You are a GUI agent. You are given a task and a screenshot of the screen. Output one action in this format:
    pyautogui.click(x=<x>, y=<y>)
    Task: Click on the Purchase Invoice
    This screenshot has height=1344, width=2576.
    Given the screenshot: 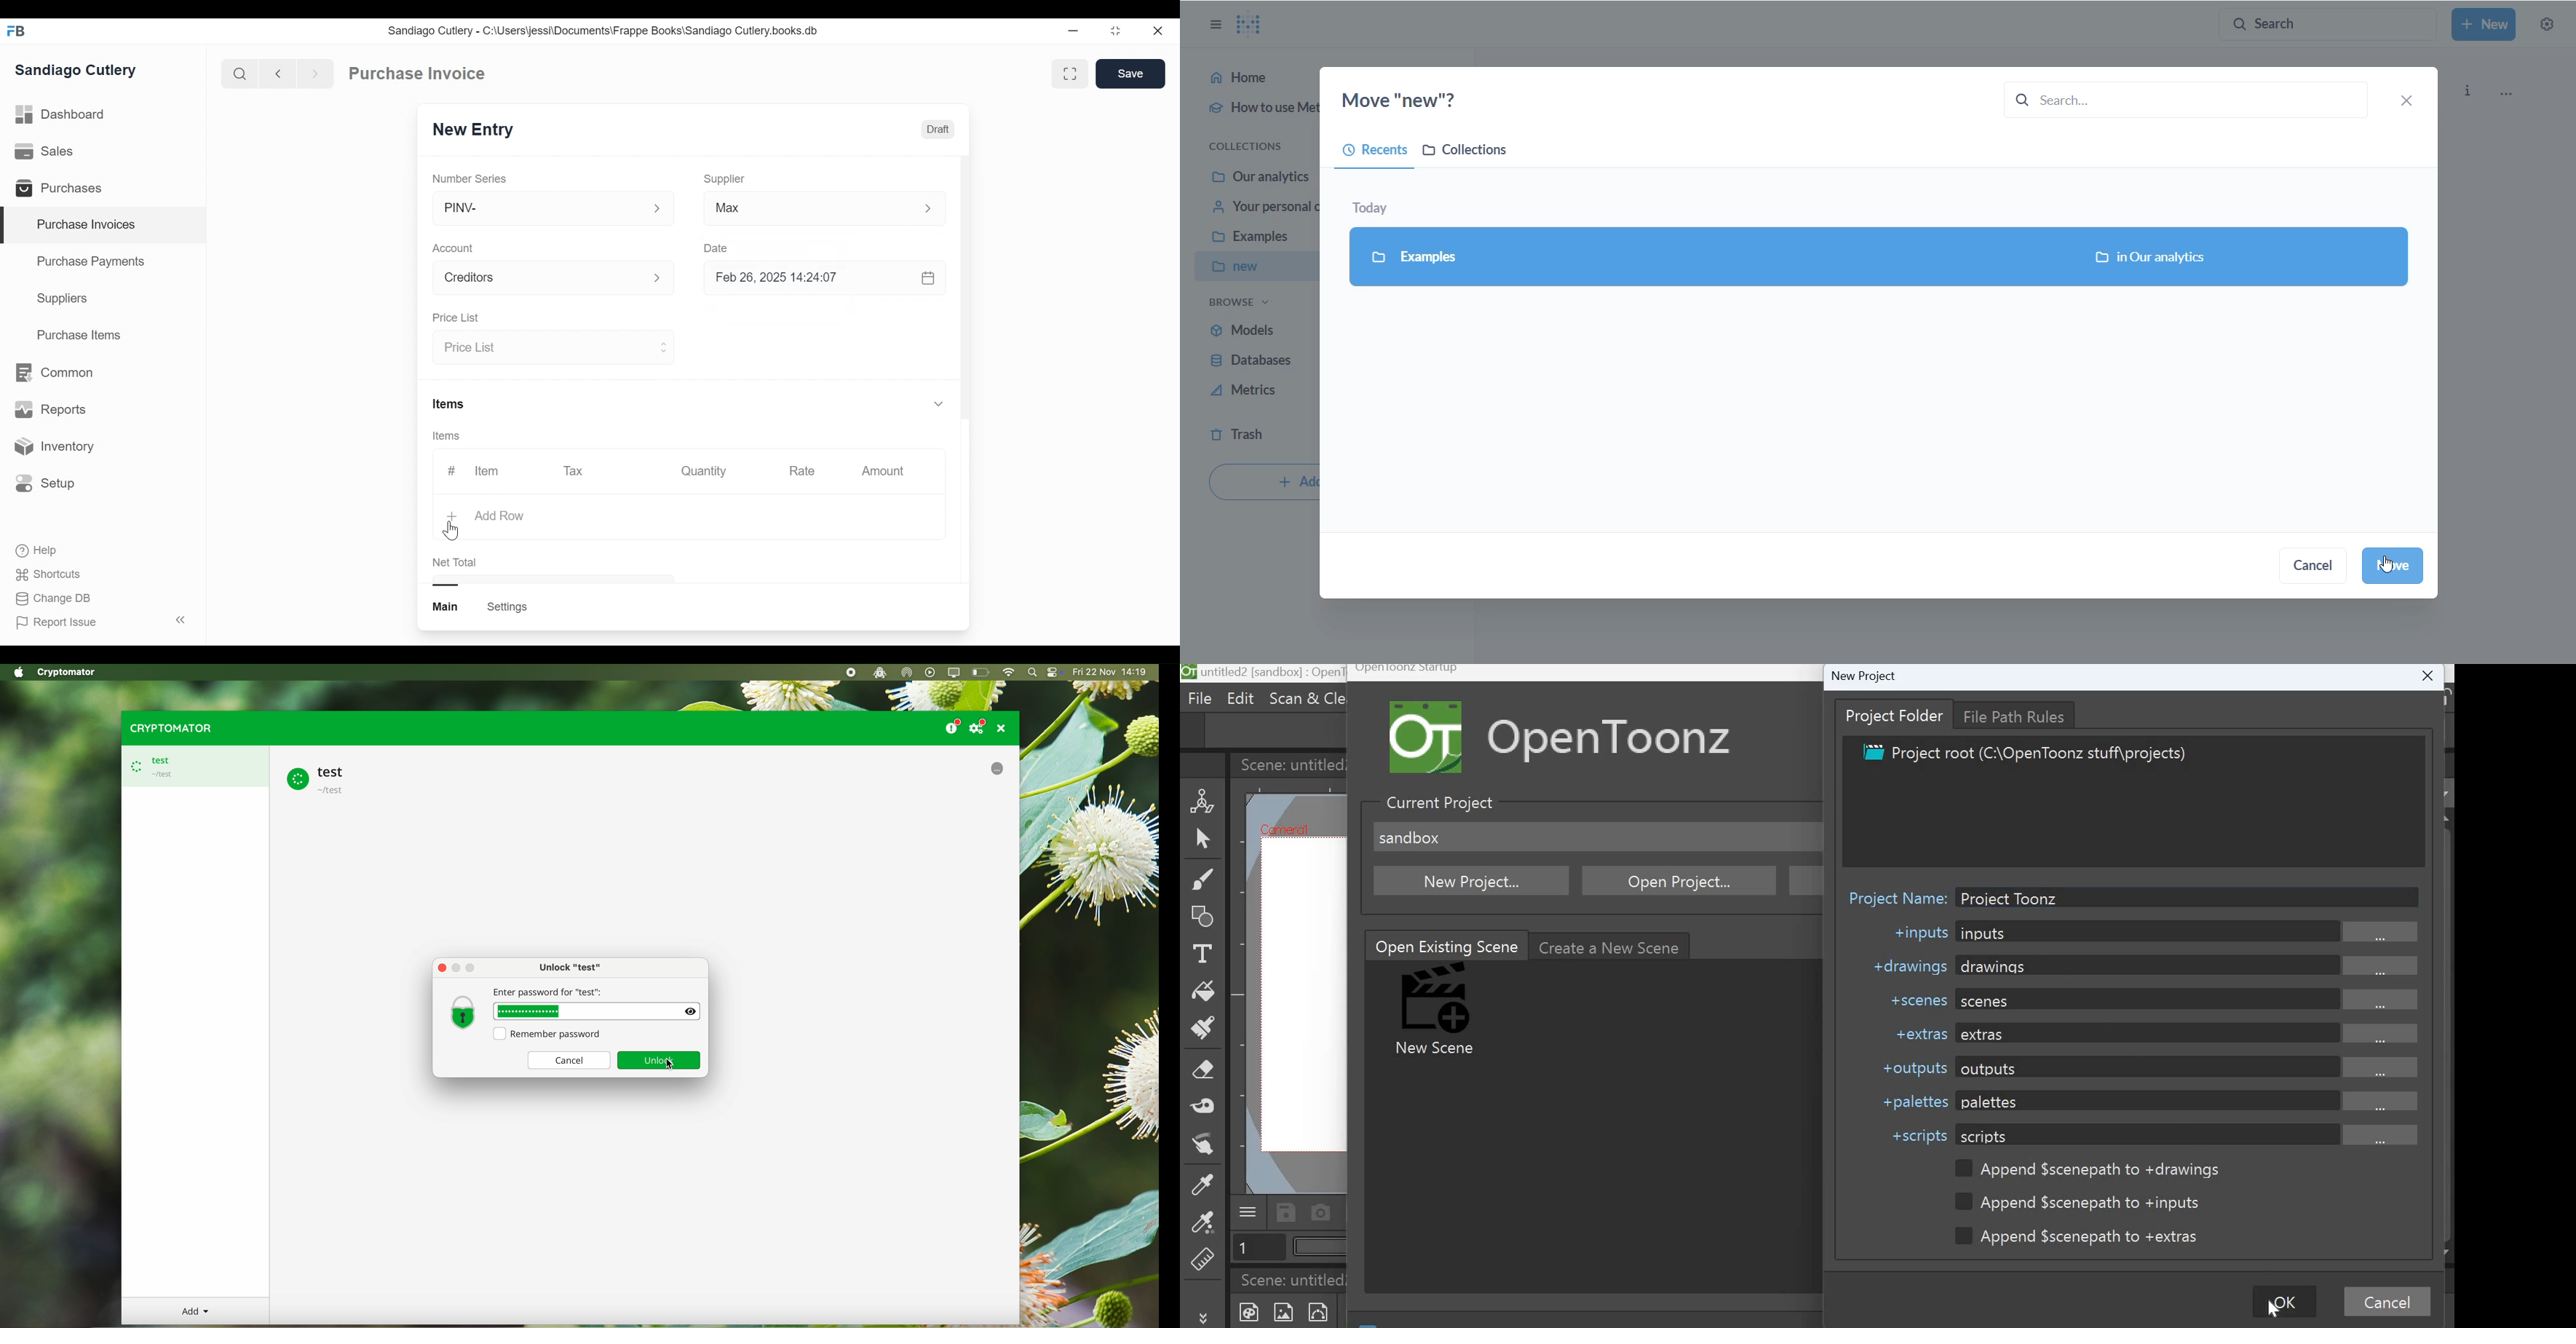 What is the action you would take?
    pyautogui.click(x=419, y=74)
    